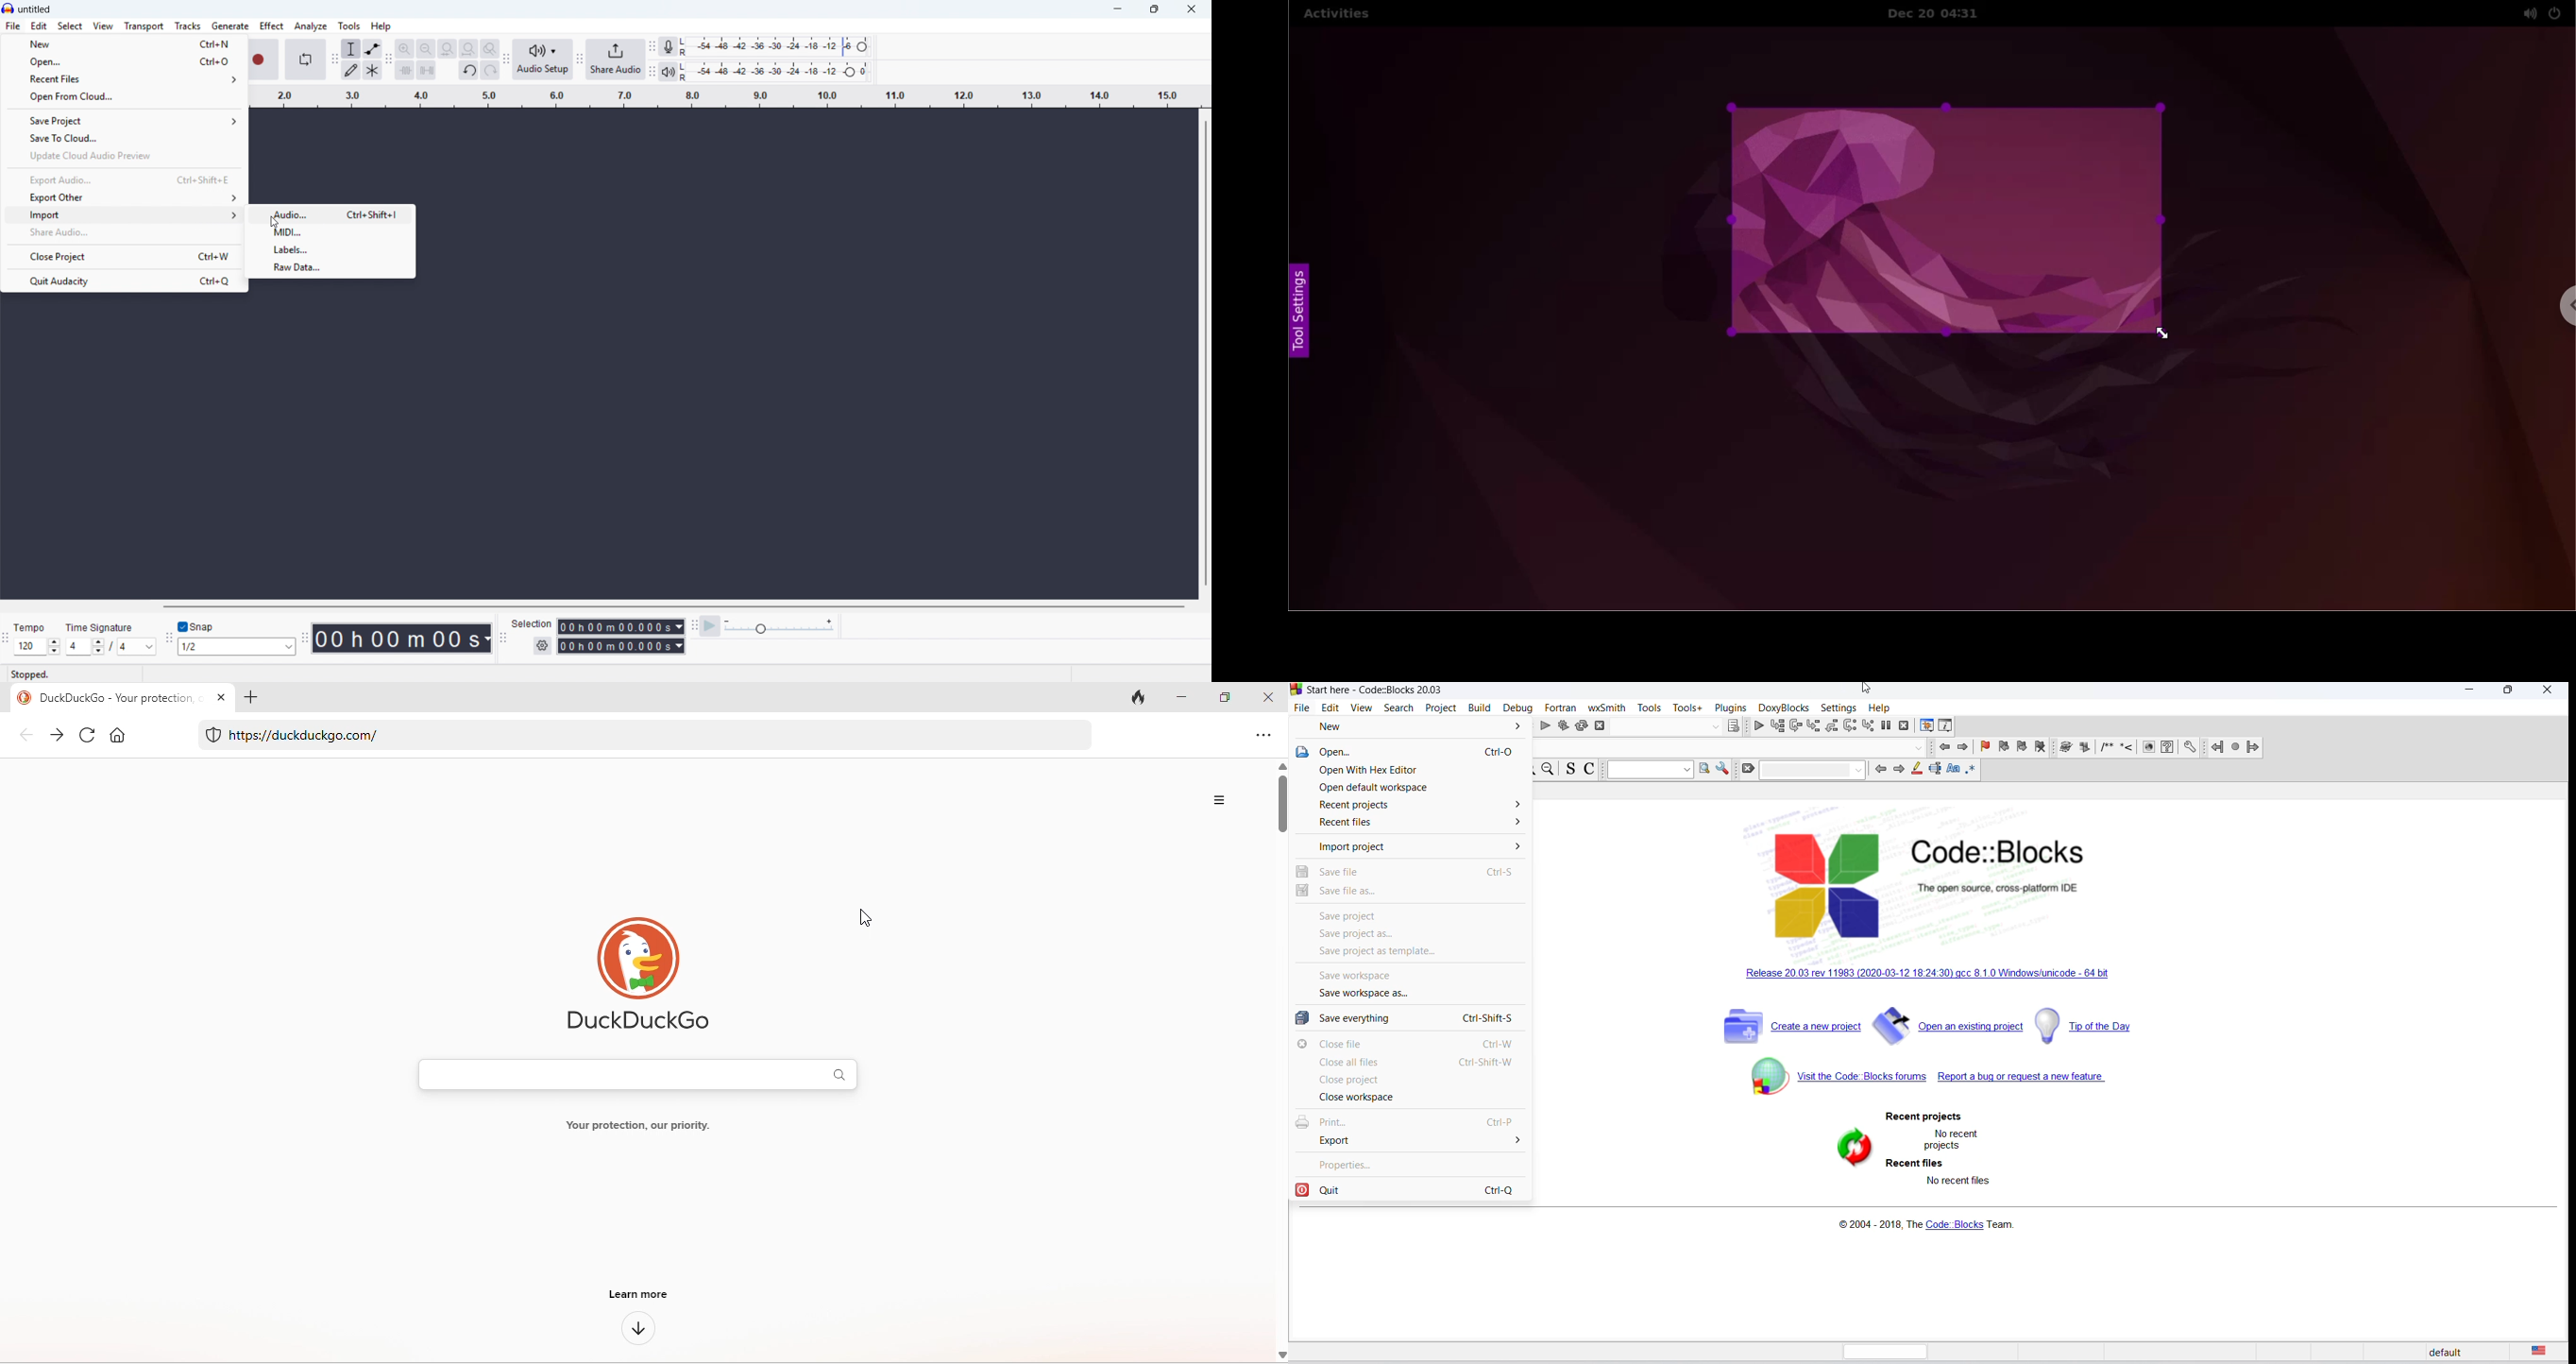  Describe the element at coordinates (2088, 1024) in the screenshot. I see `tip of the day` at that location.